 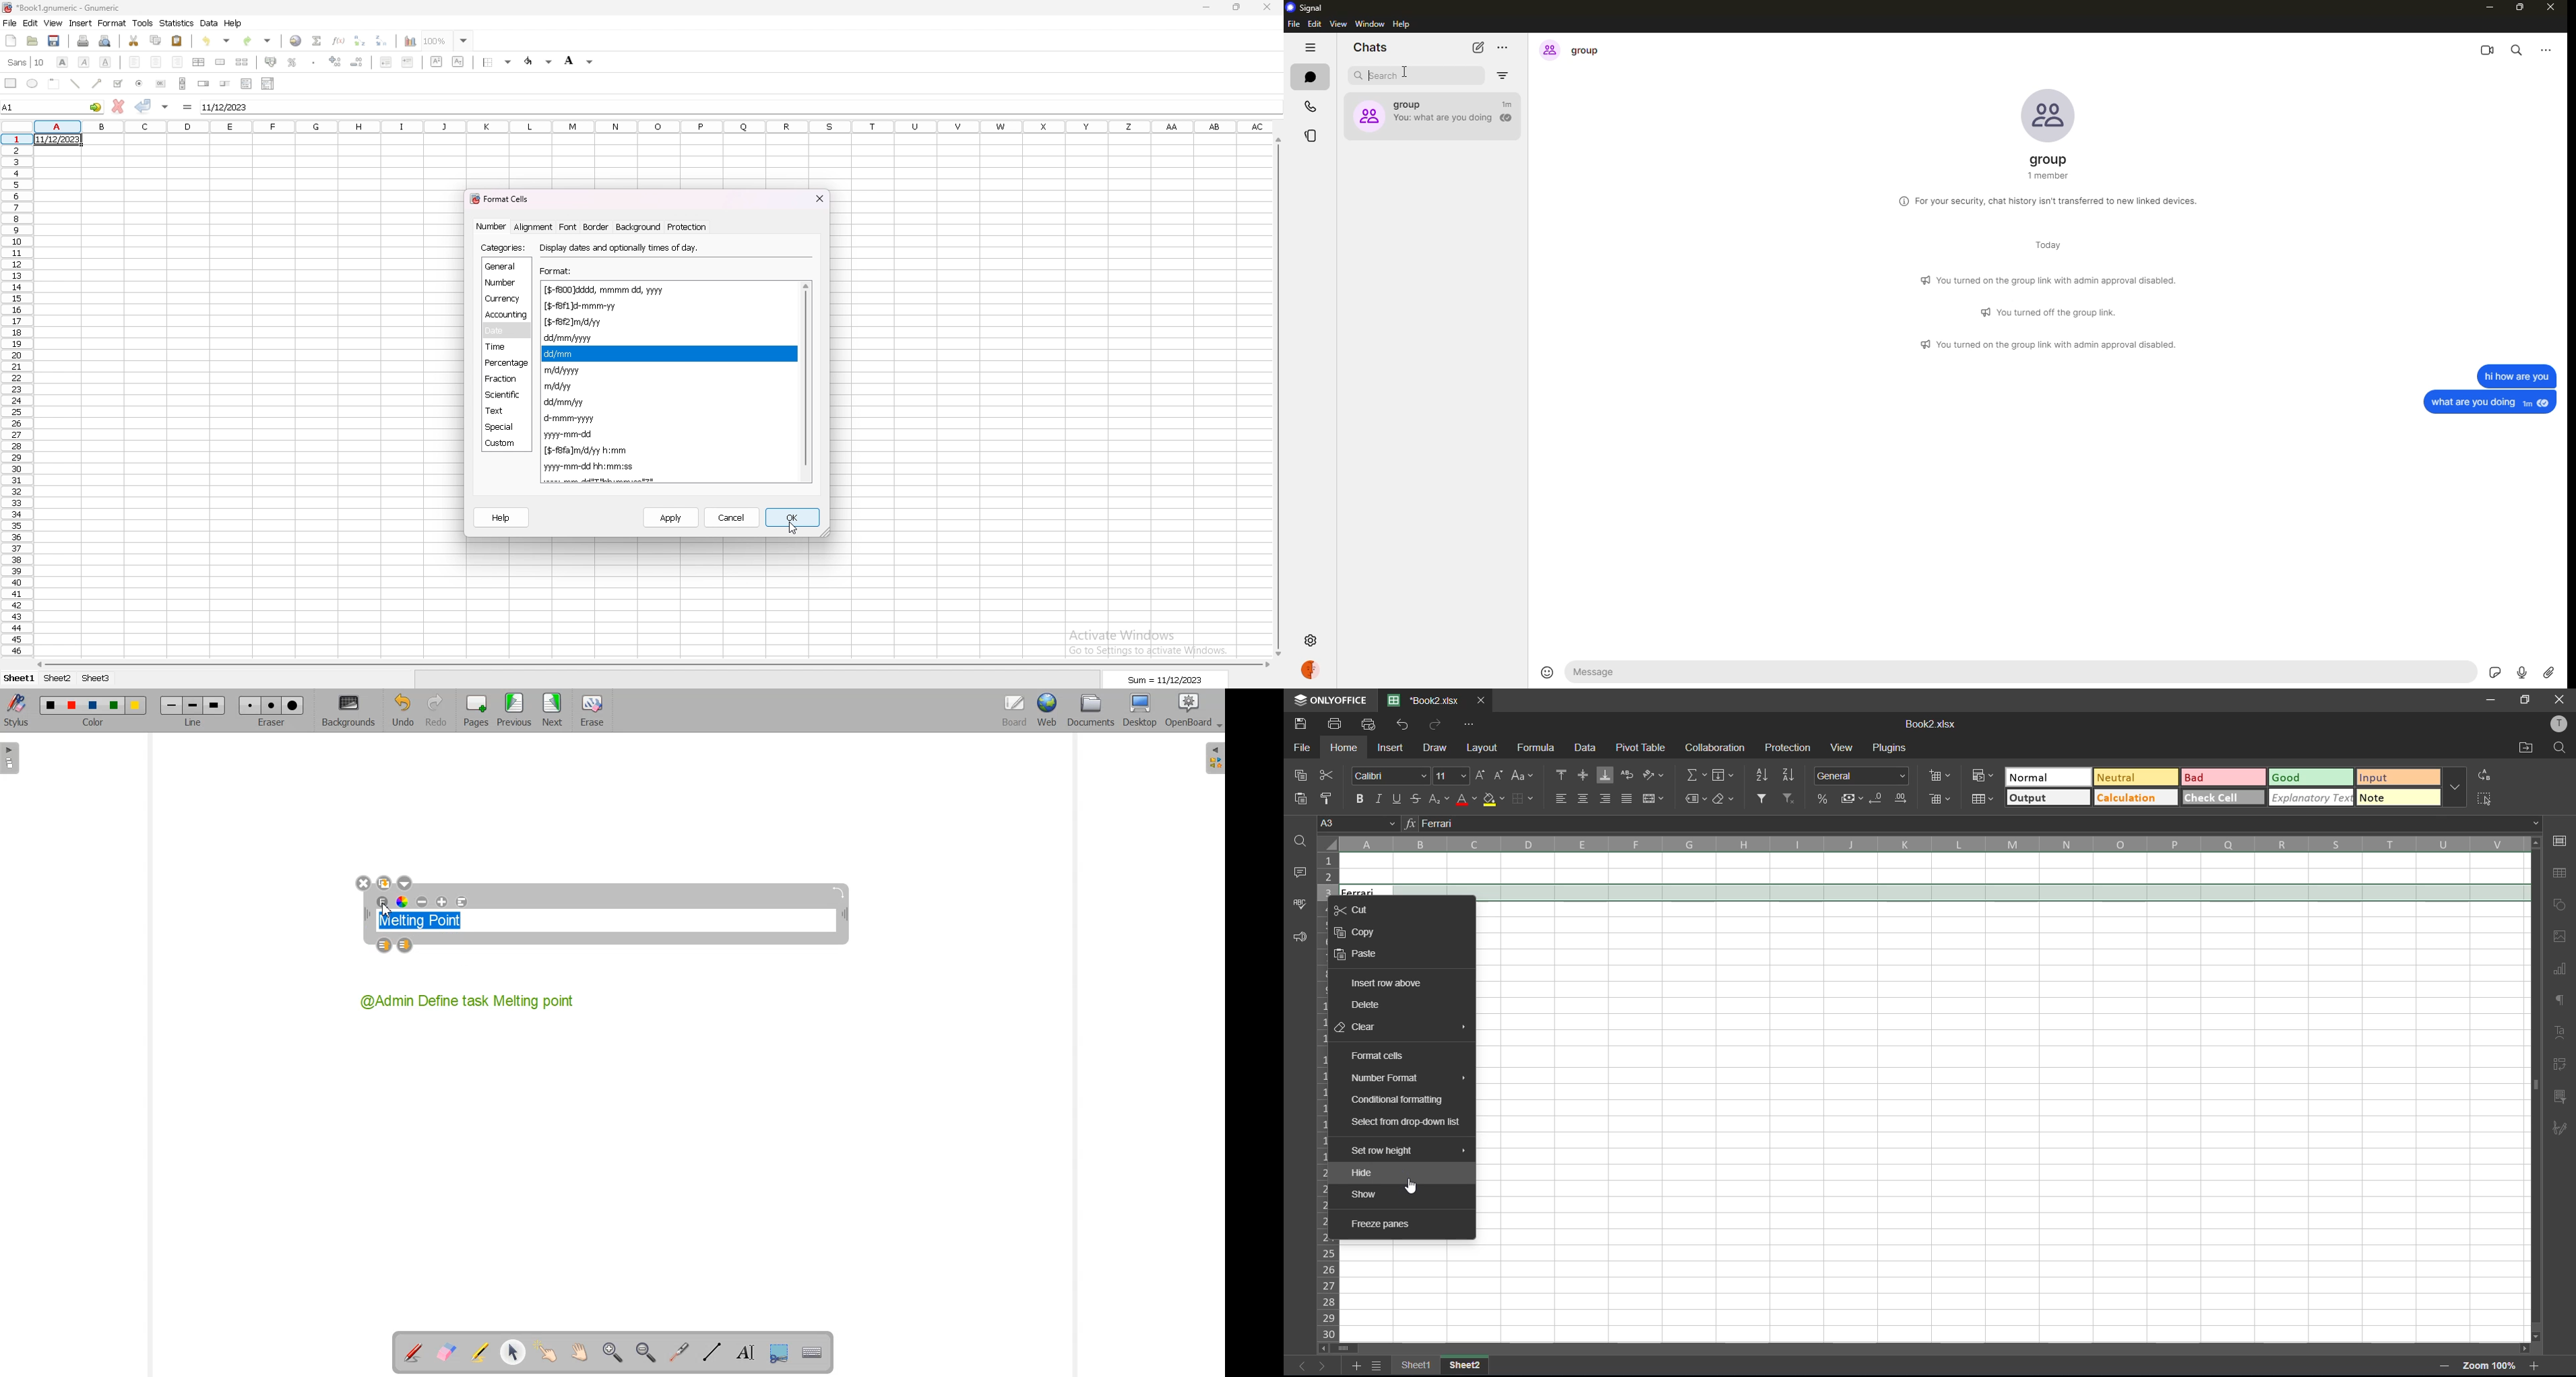 What do you see at coordinates (2455, 784) in the screenshot?
I see `more options` at bounding box center [2455, 784].